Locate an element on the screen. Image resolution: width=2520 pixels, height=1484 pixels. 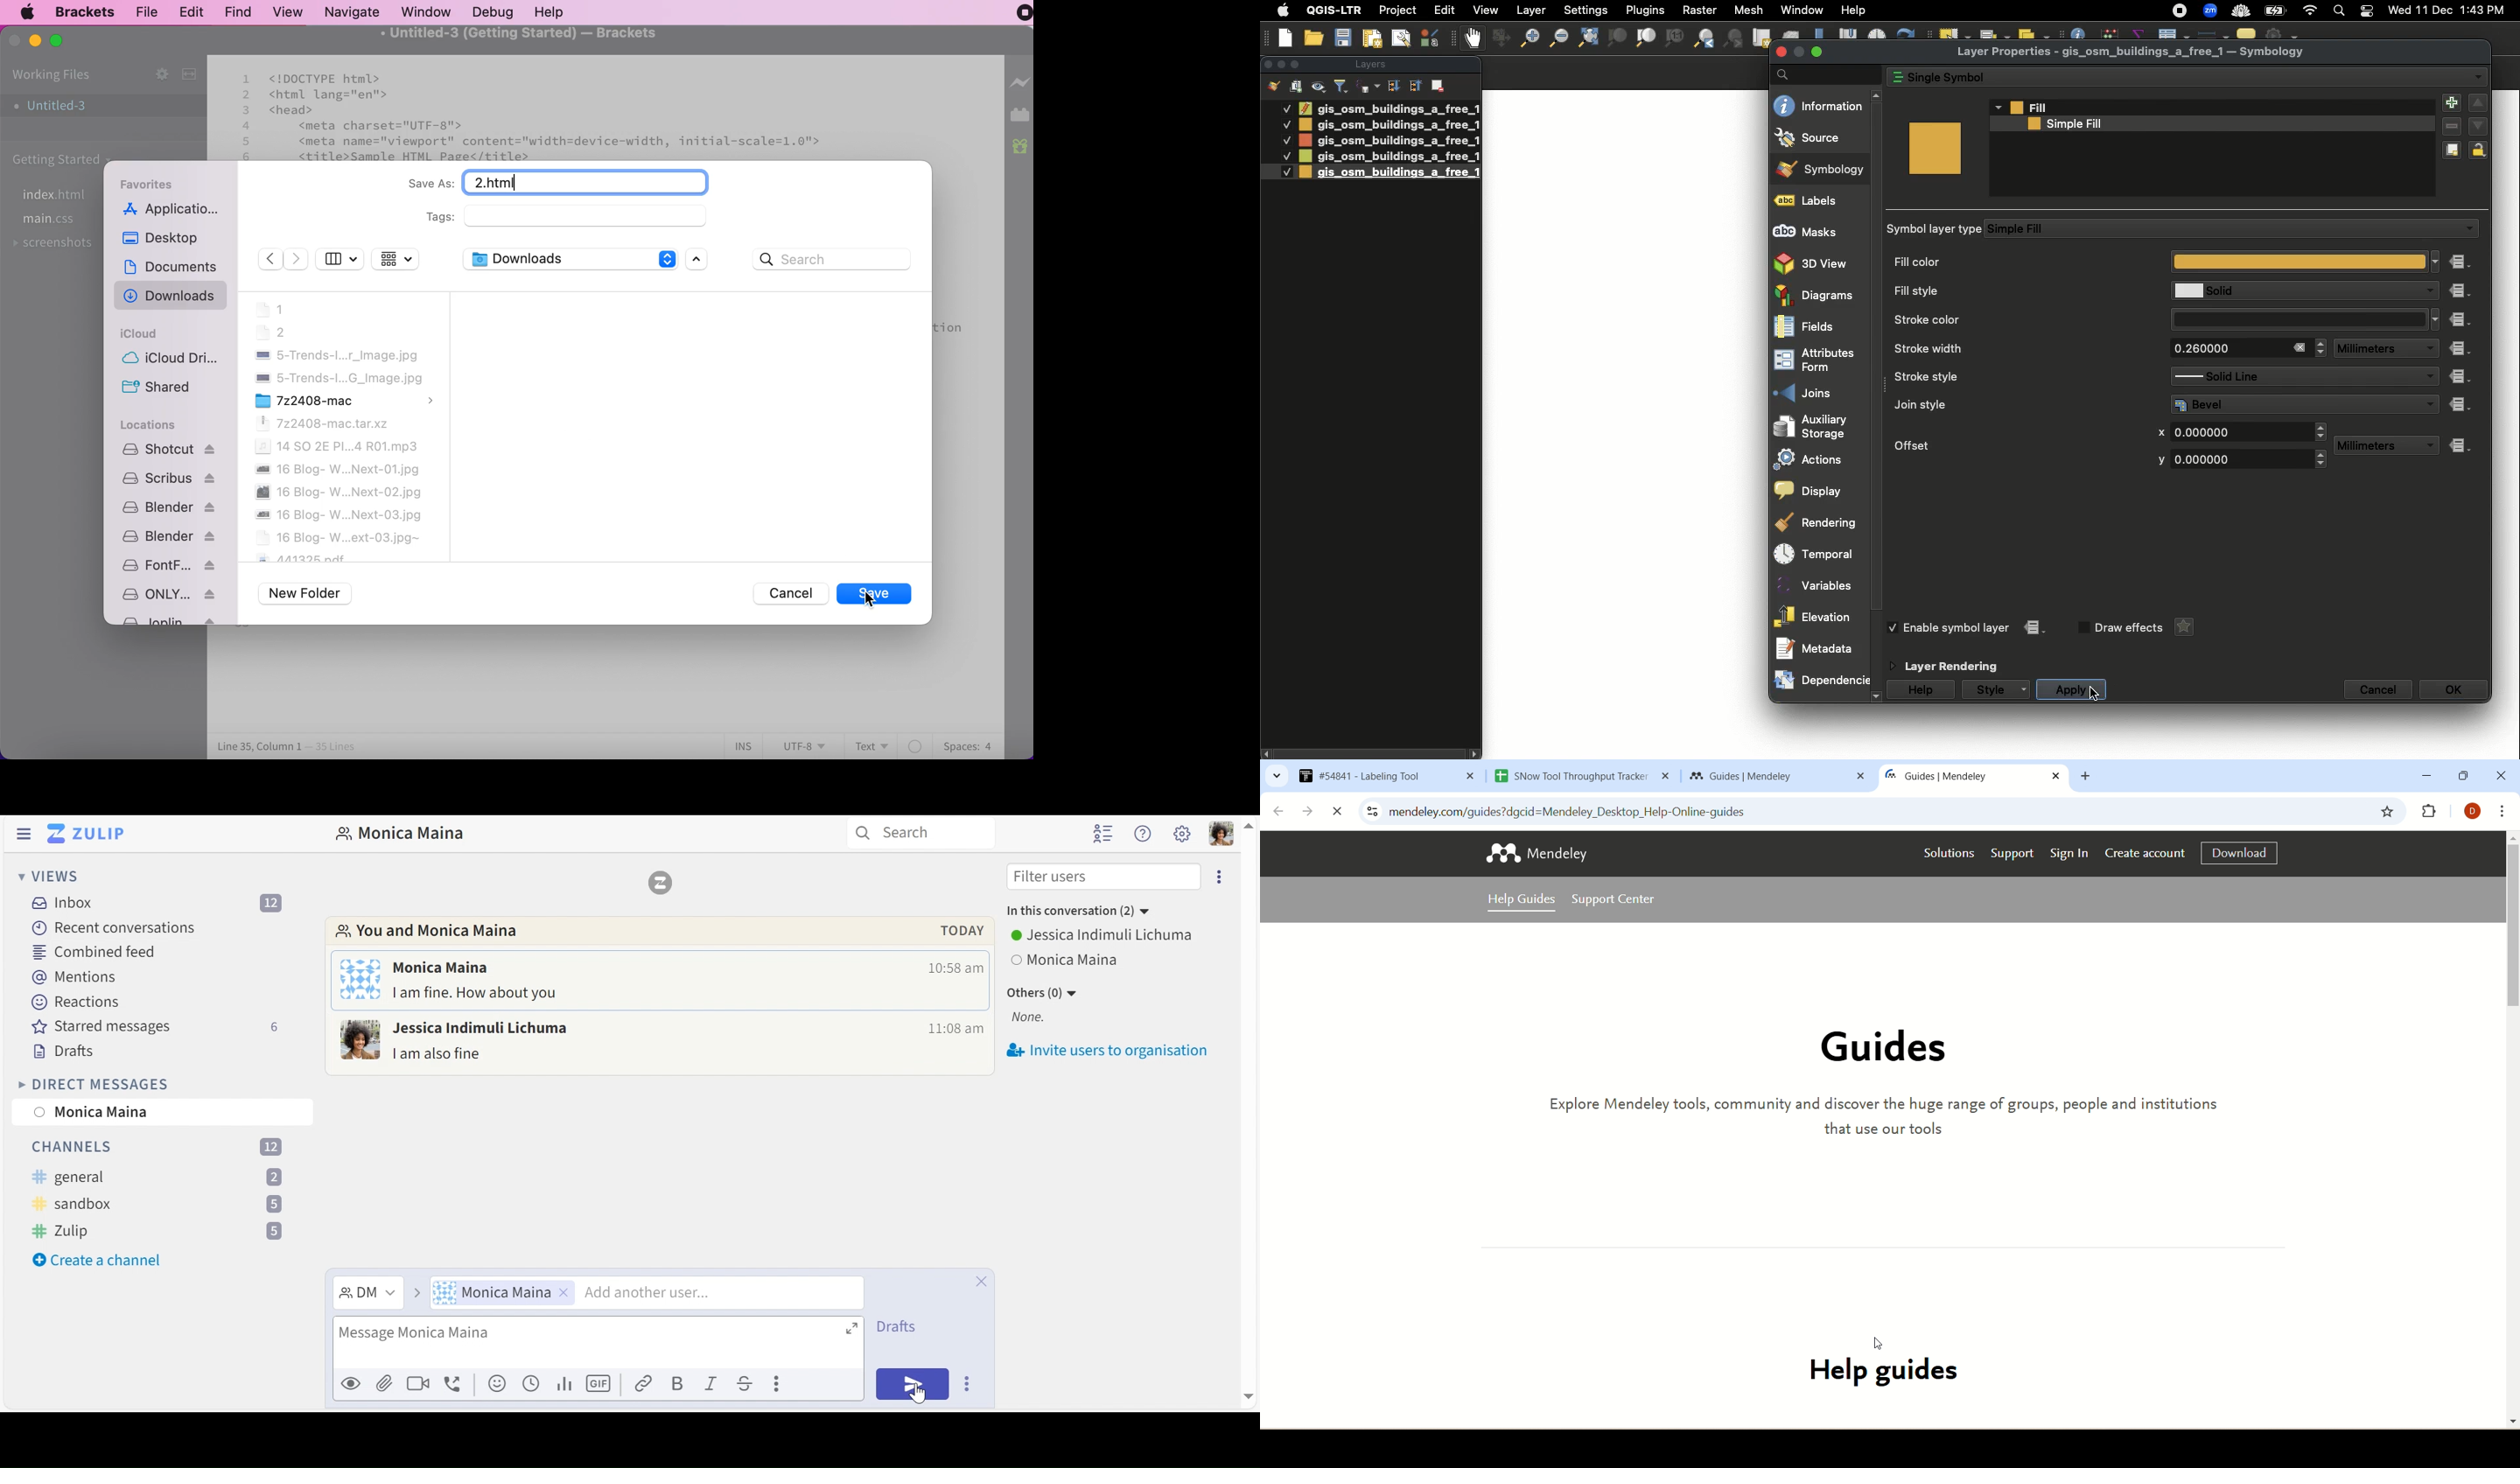
Bold is located at coordinates (681, 1383).